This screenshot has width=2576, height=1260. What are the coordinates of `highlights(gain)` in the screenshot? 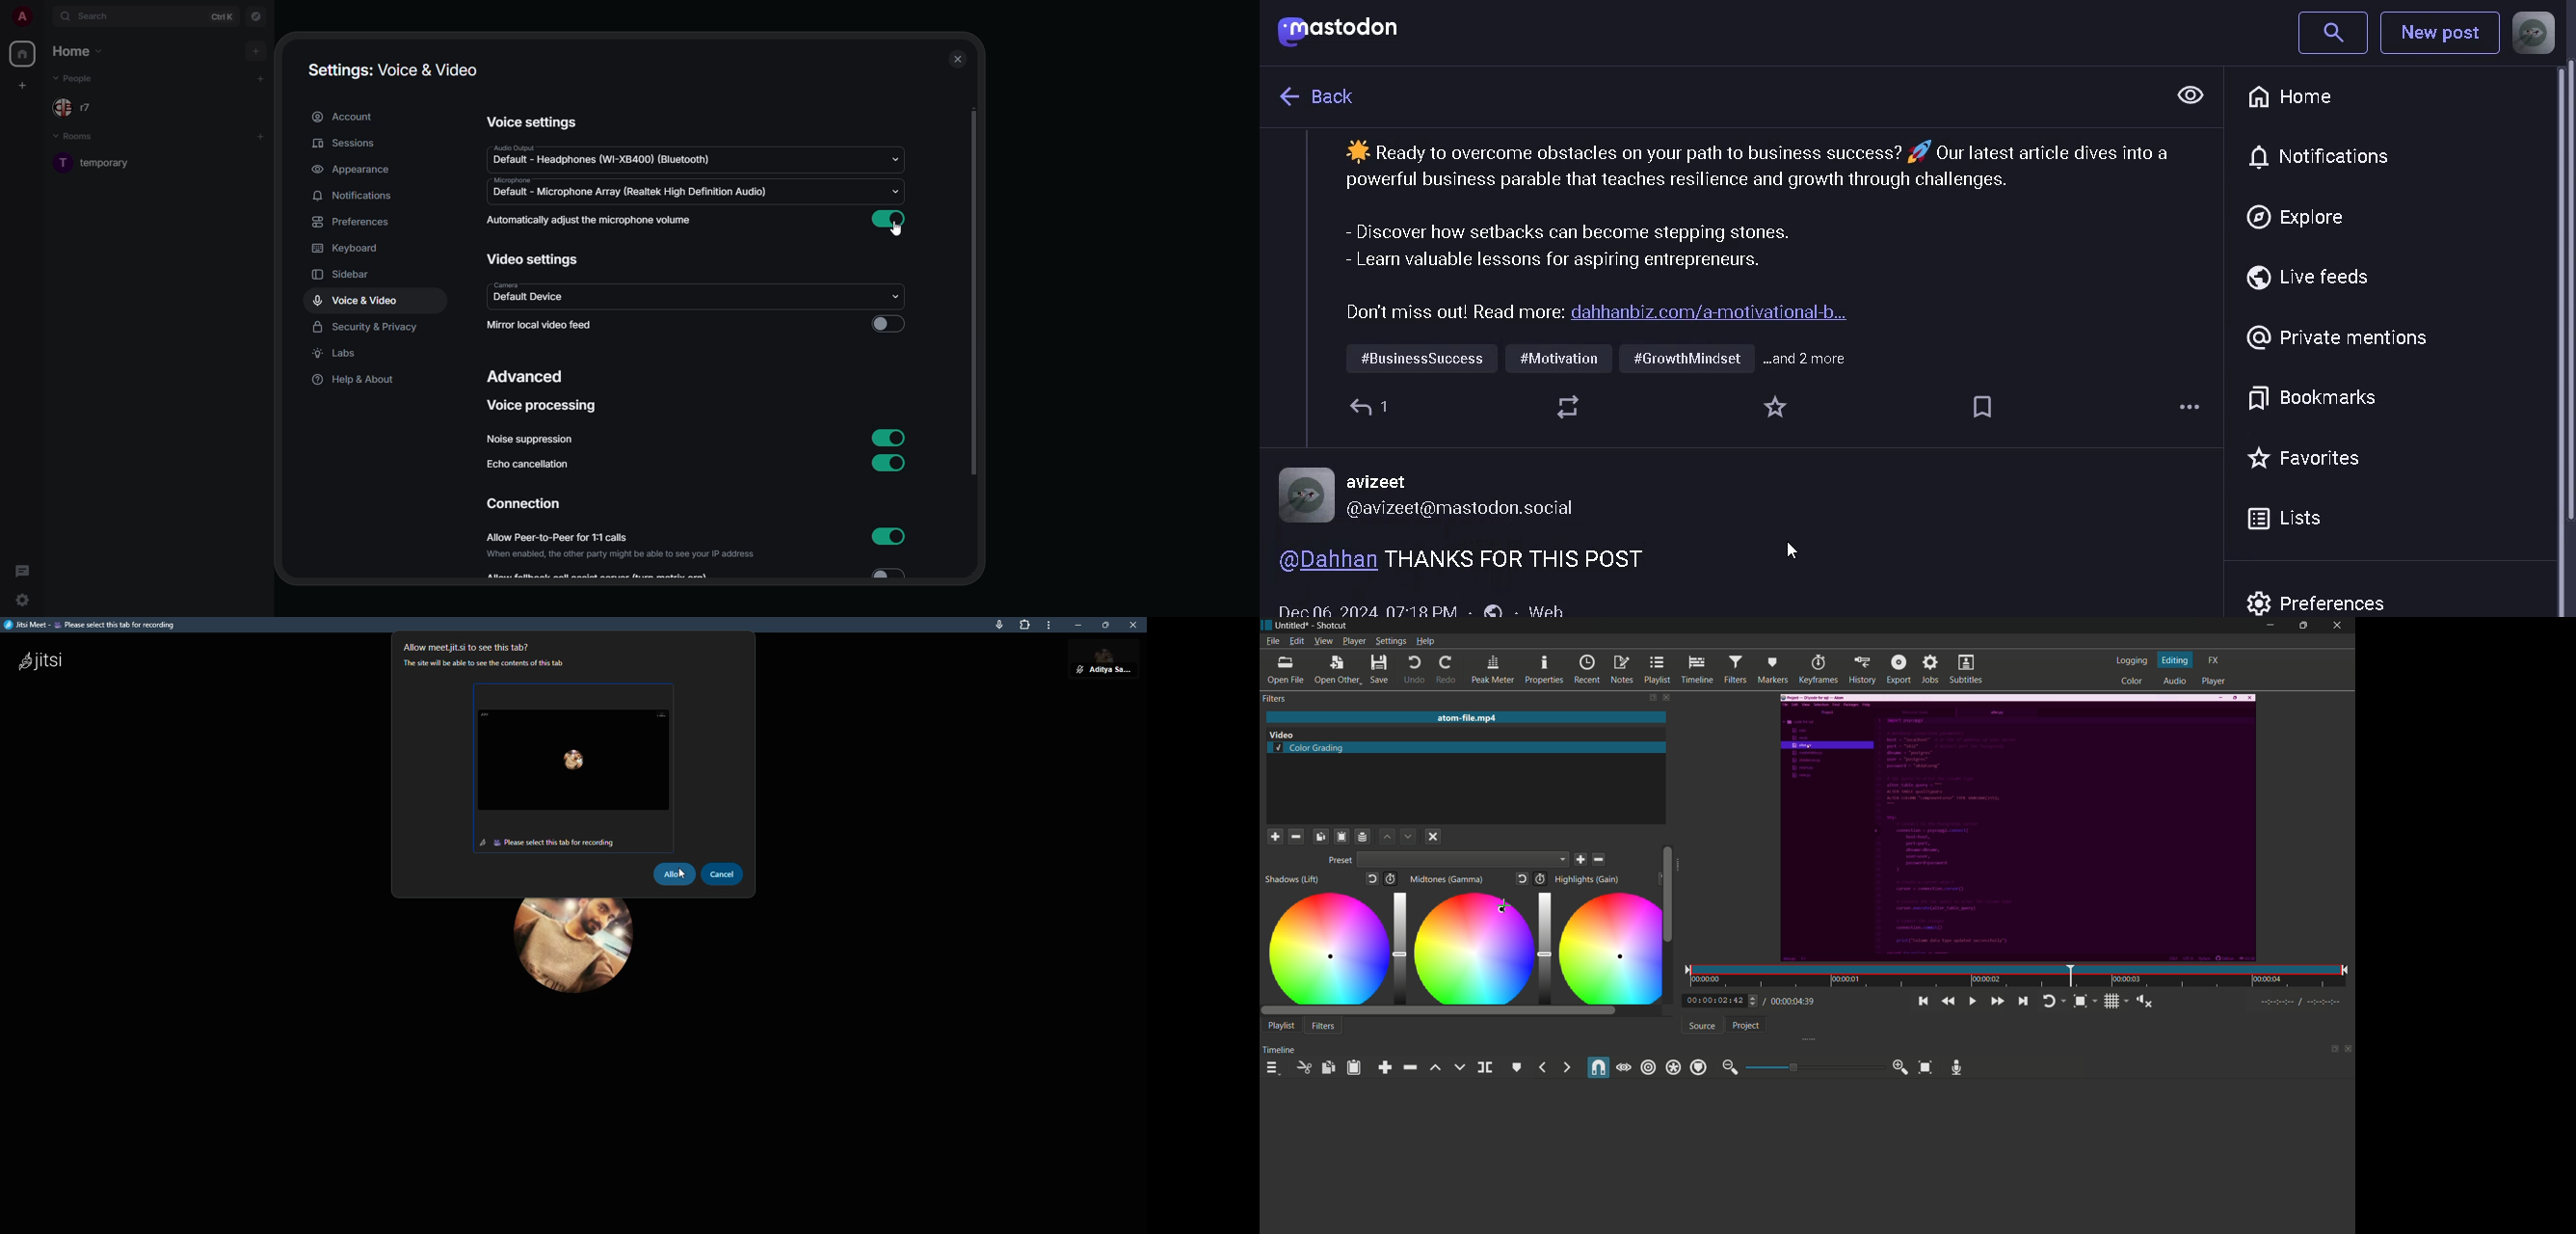 It's located at (1589, 879).